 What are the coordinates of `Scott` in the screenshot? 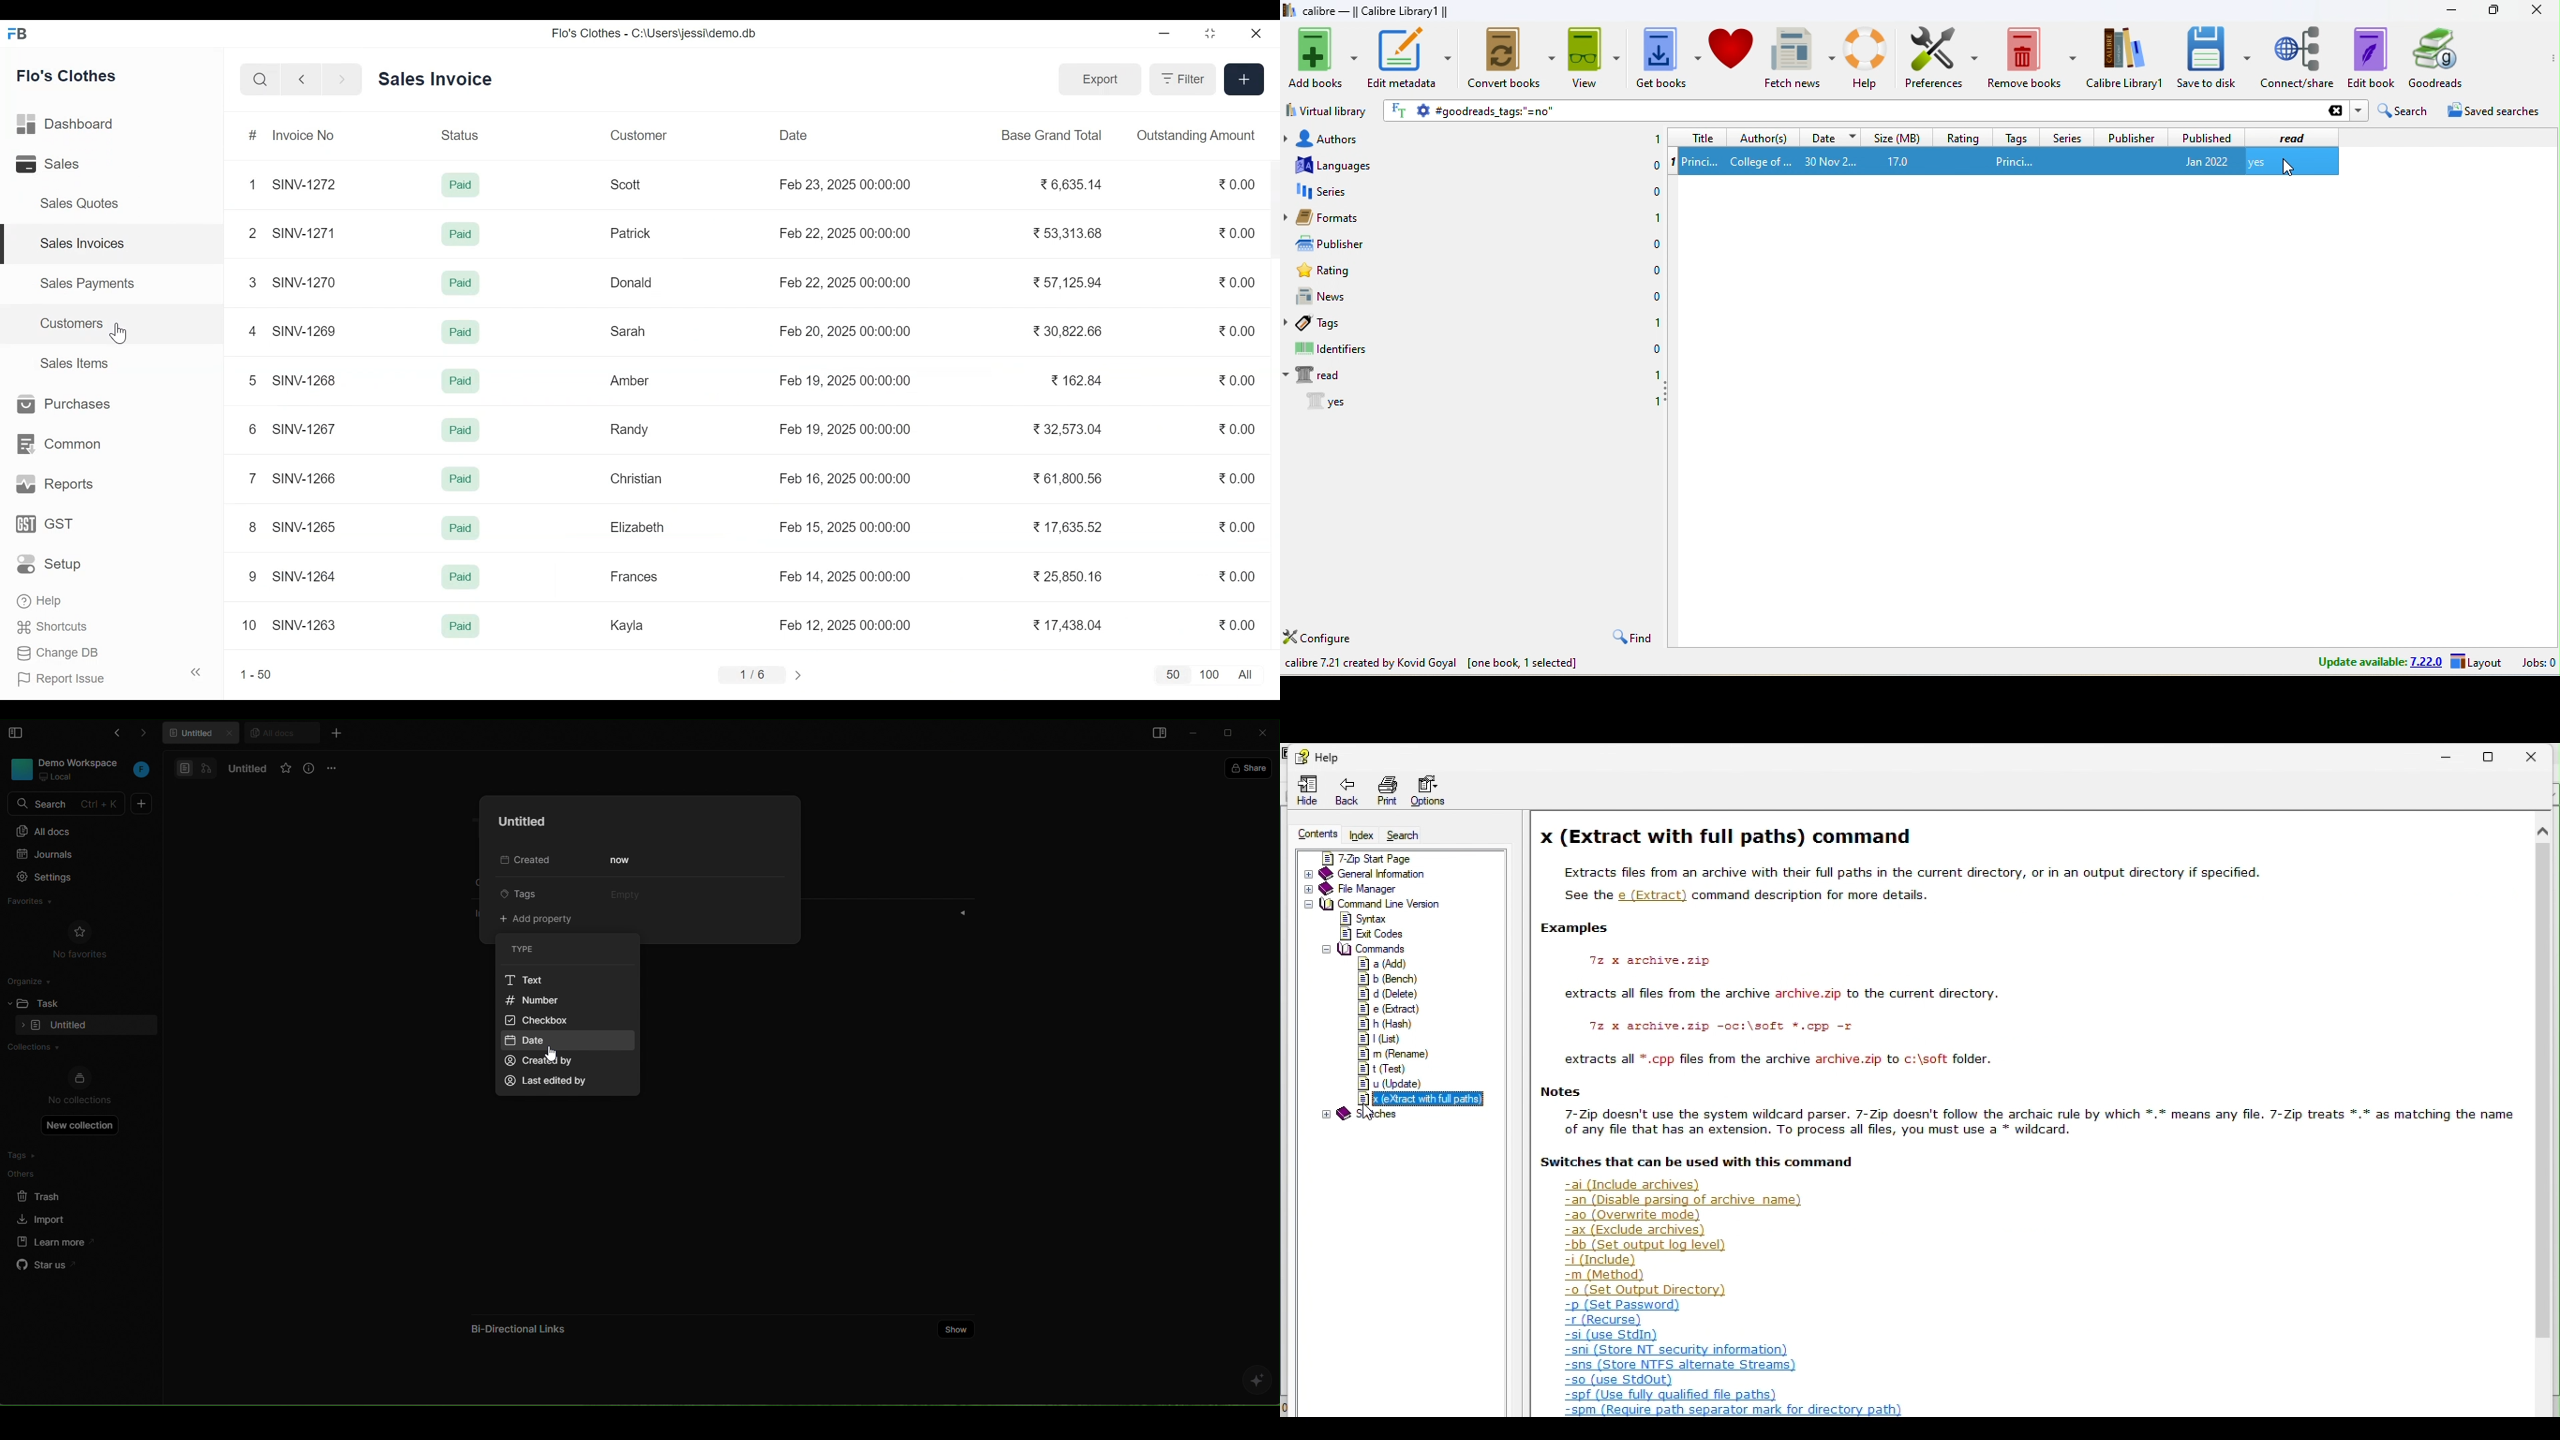 It's located at (625, 185).